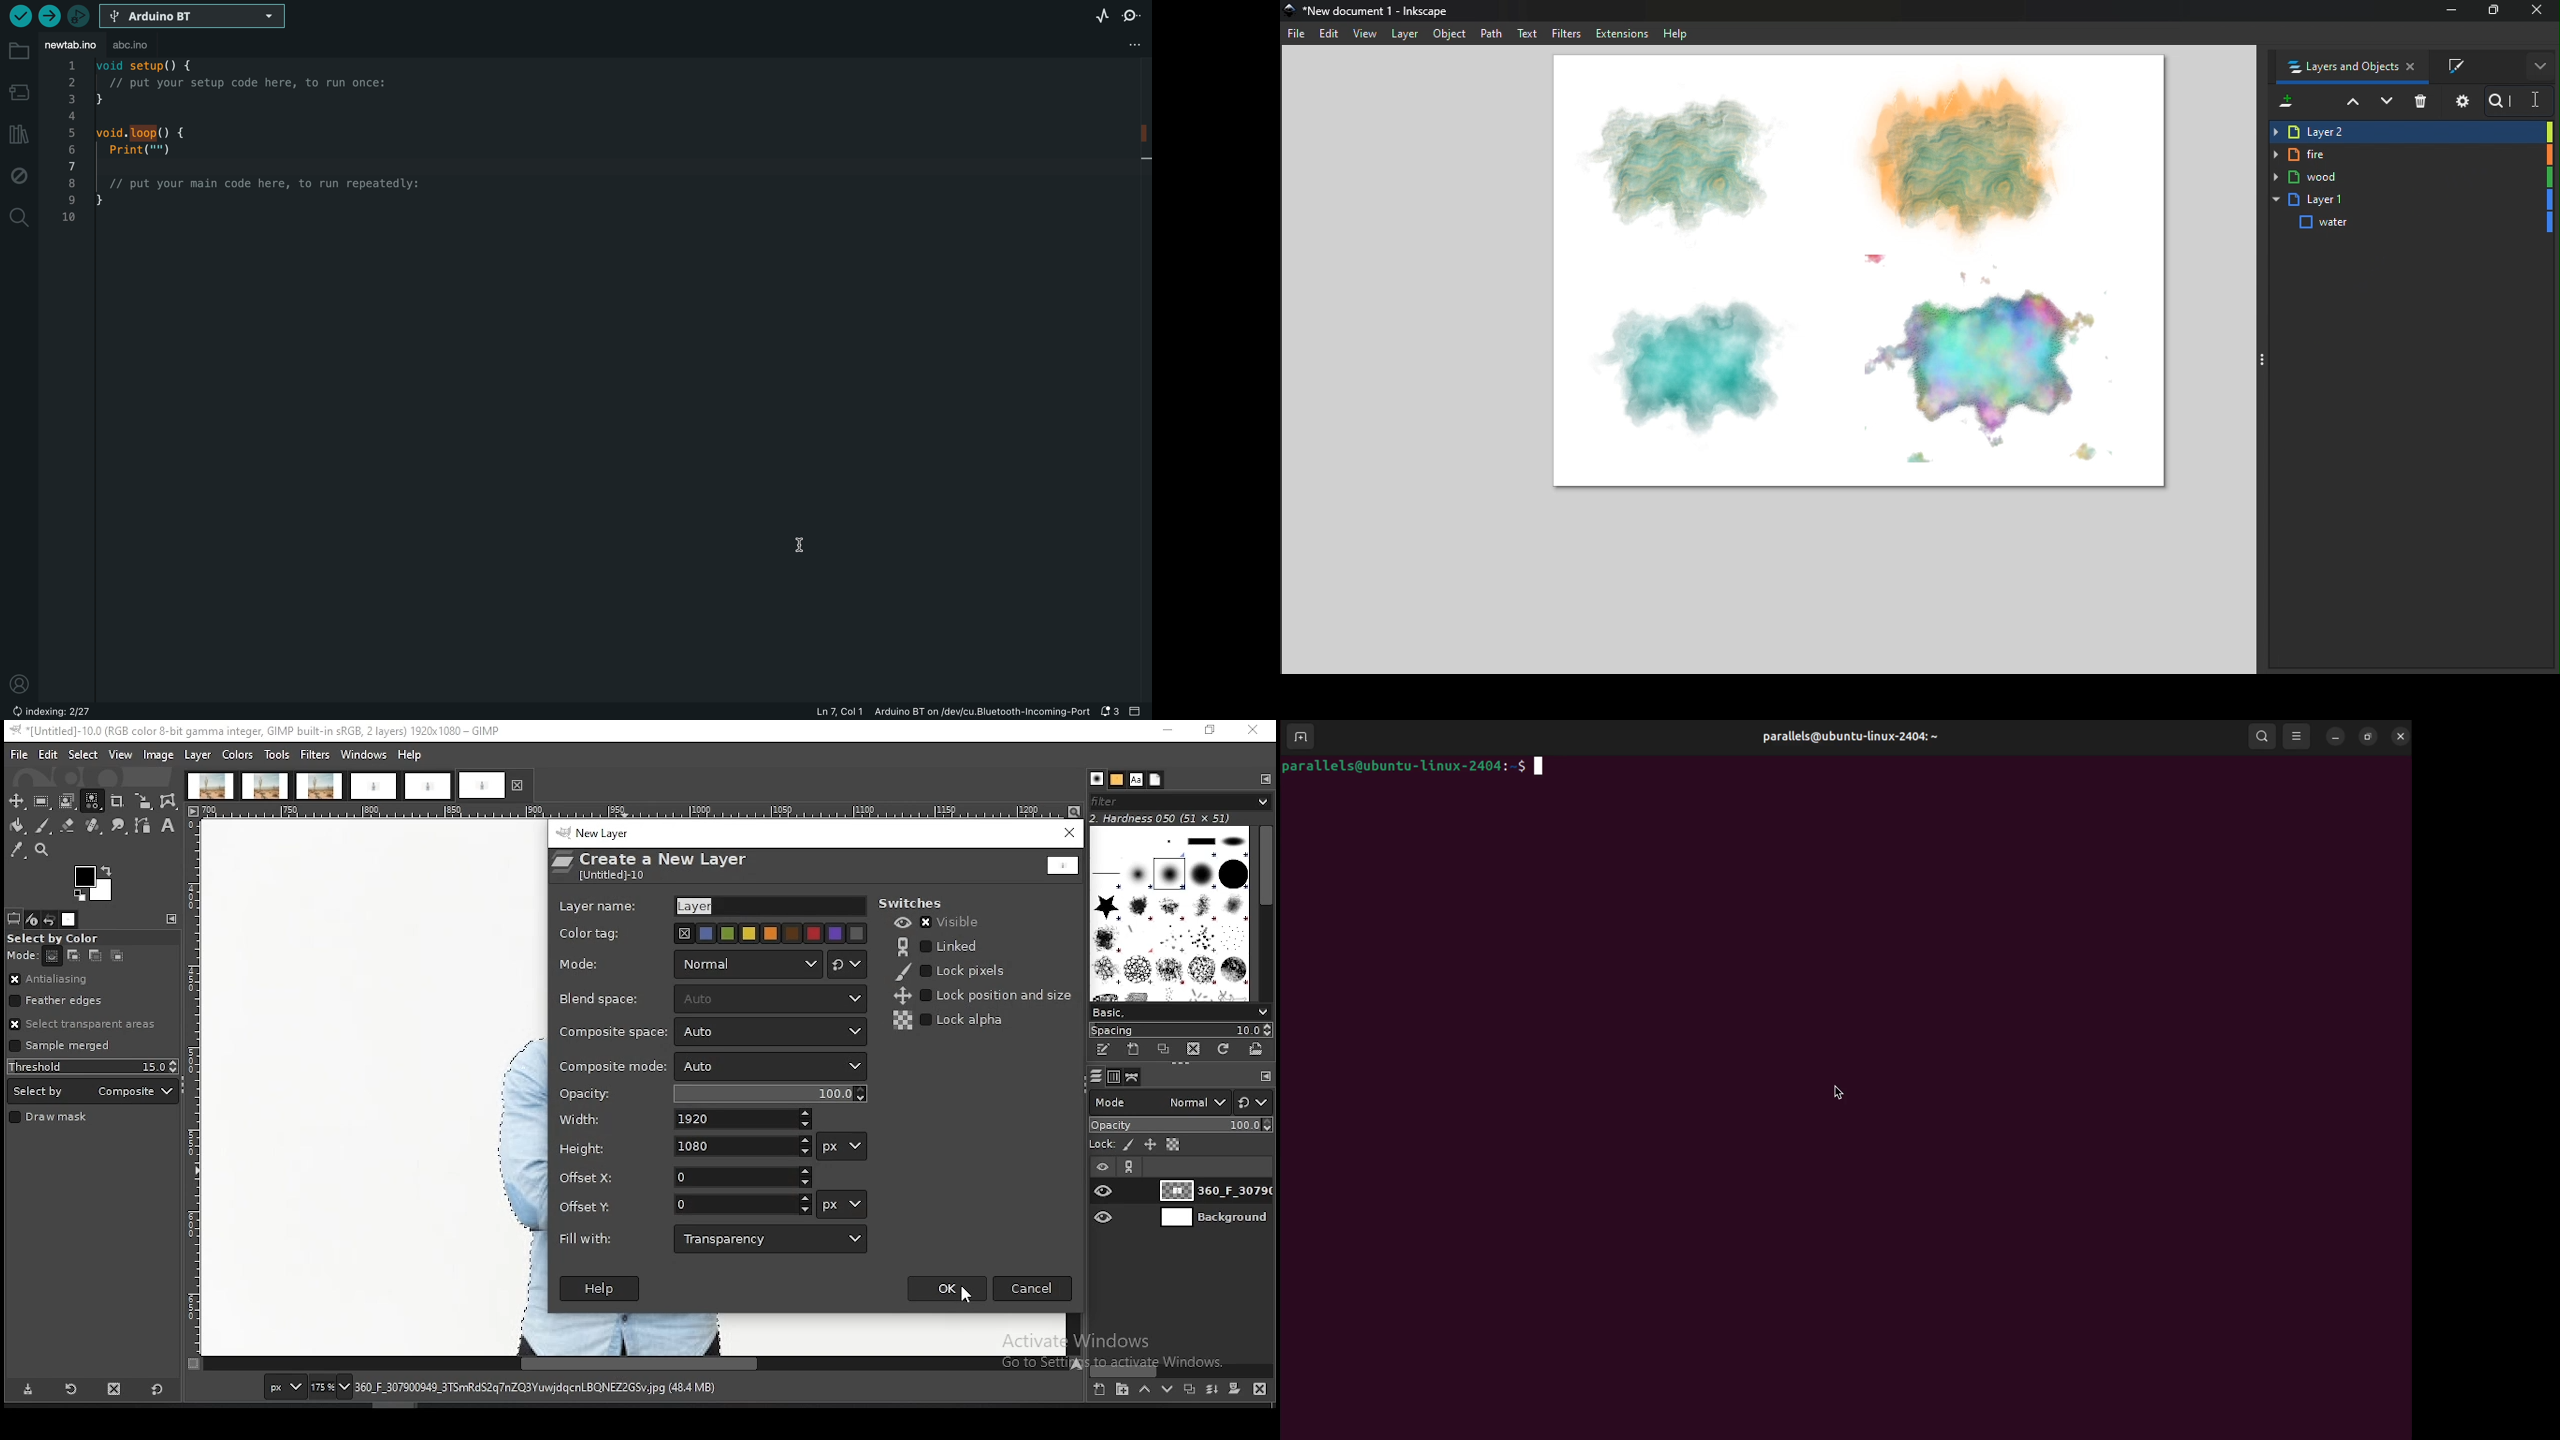  Describe the element at coordinates (2345, 66) in the screenshot. I see `Layers and objects` at that location.